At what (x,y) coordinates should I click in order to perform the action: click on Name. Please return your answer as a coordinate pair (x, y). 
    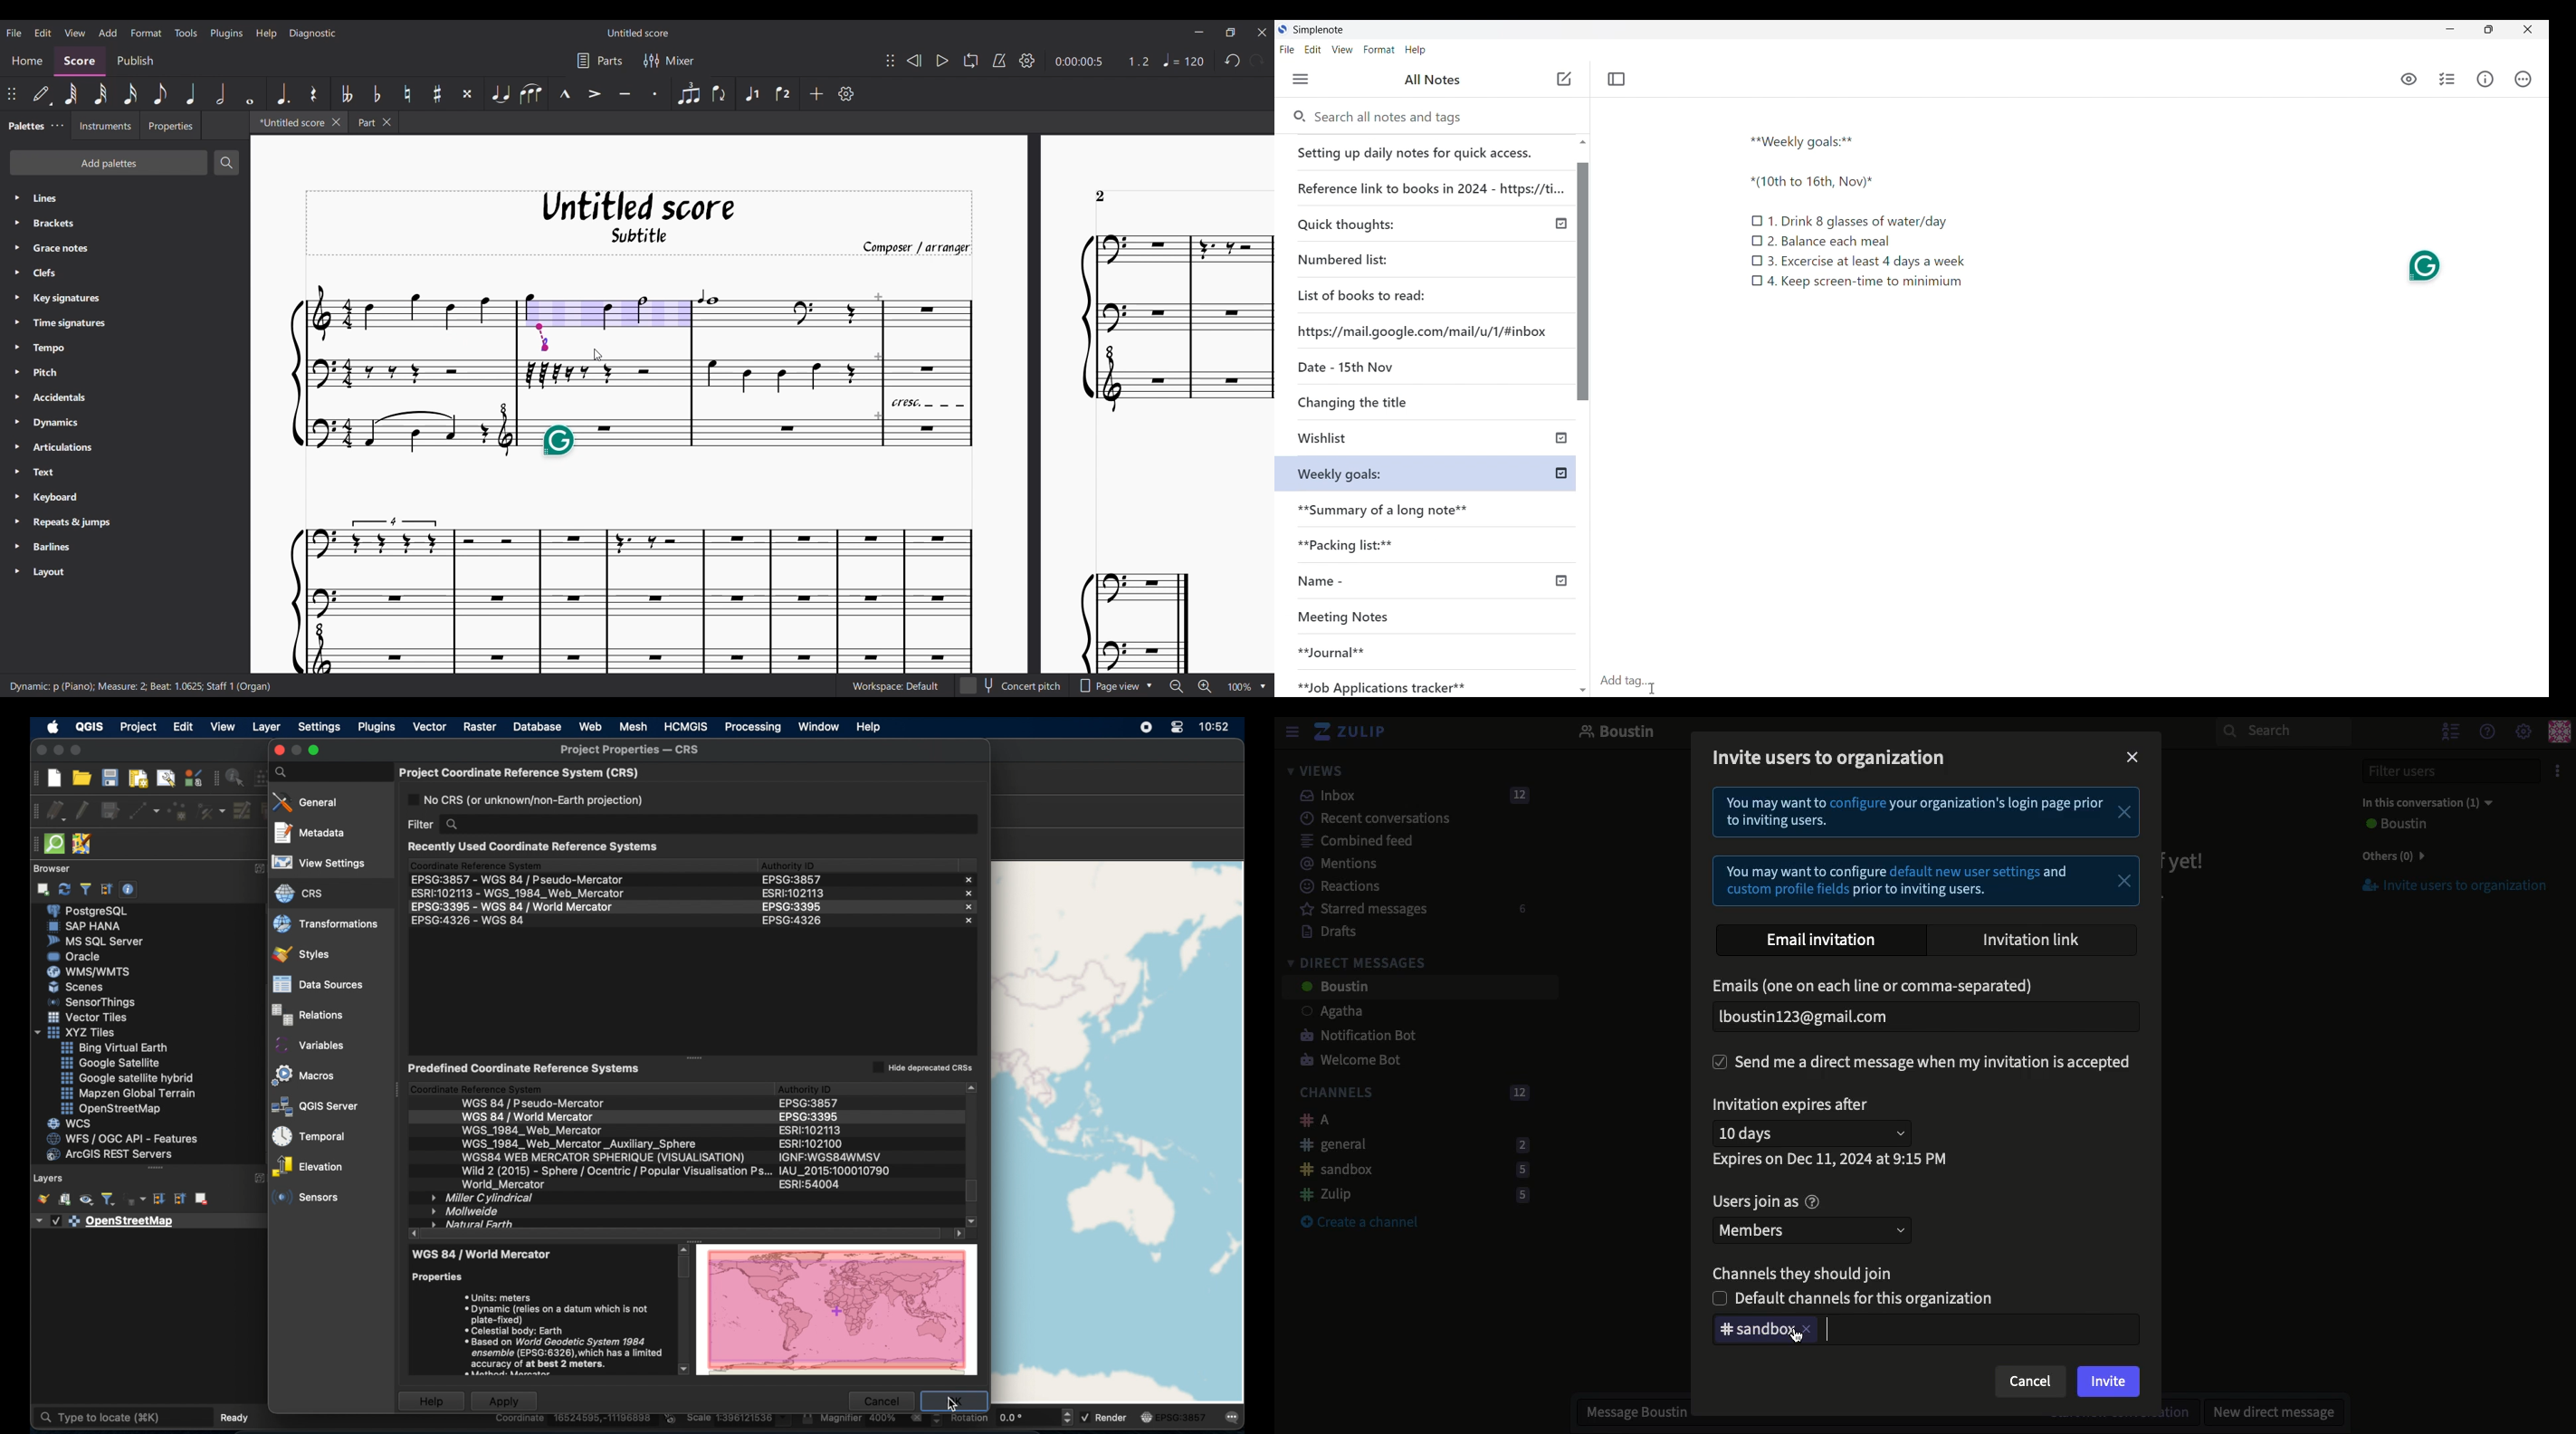
    Looking at the image, I should click on (1369, 582).